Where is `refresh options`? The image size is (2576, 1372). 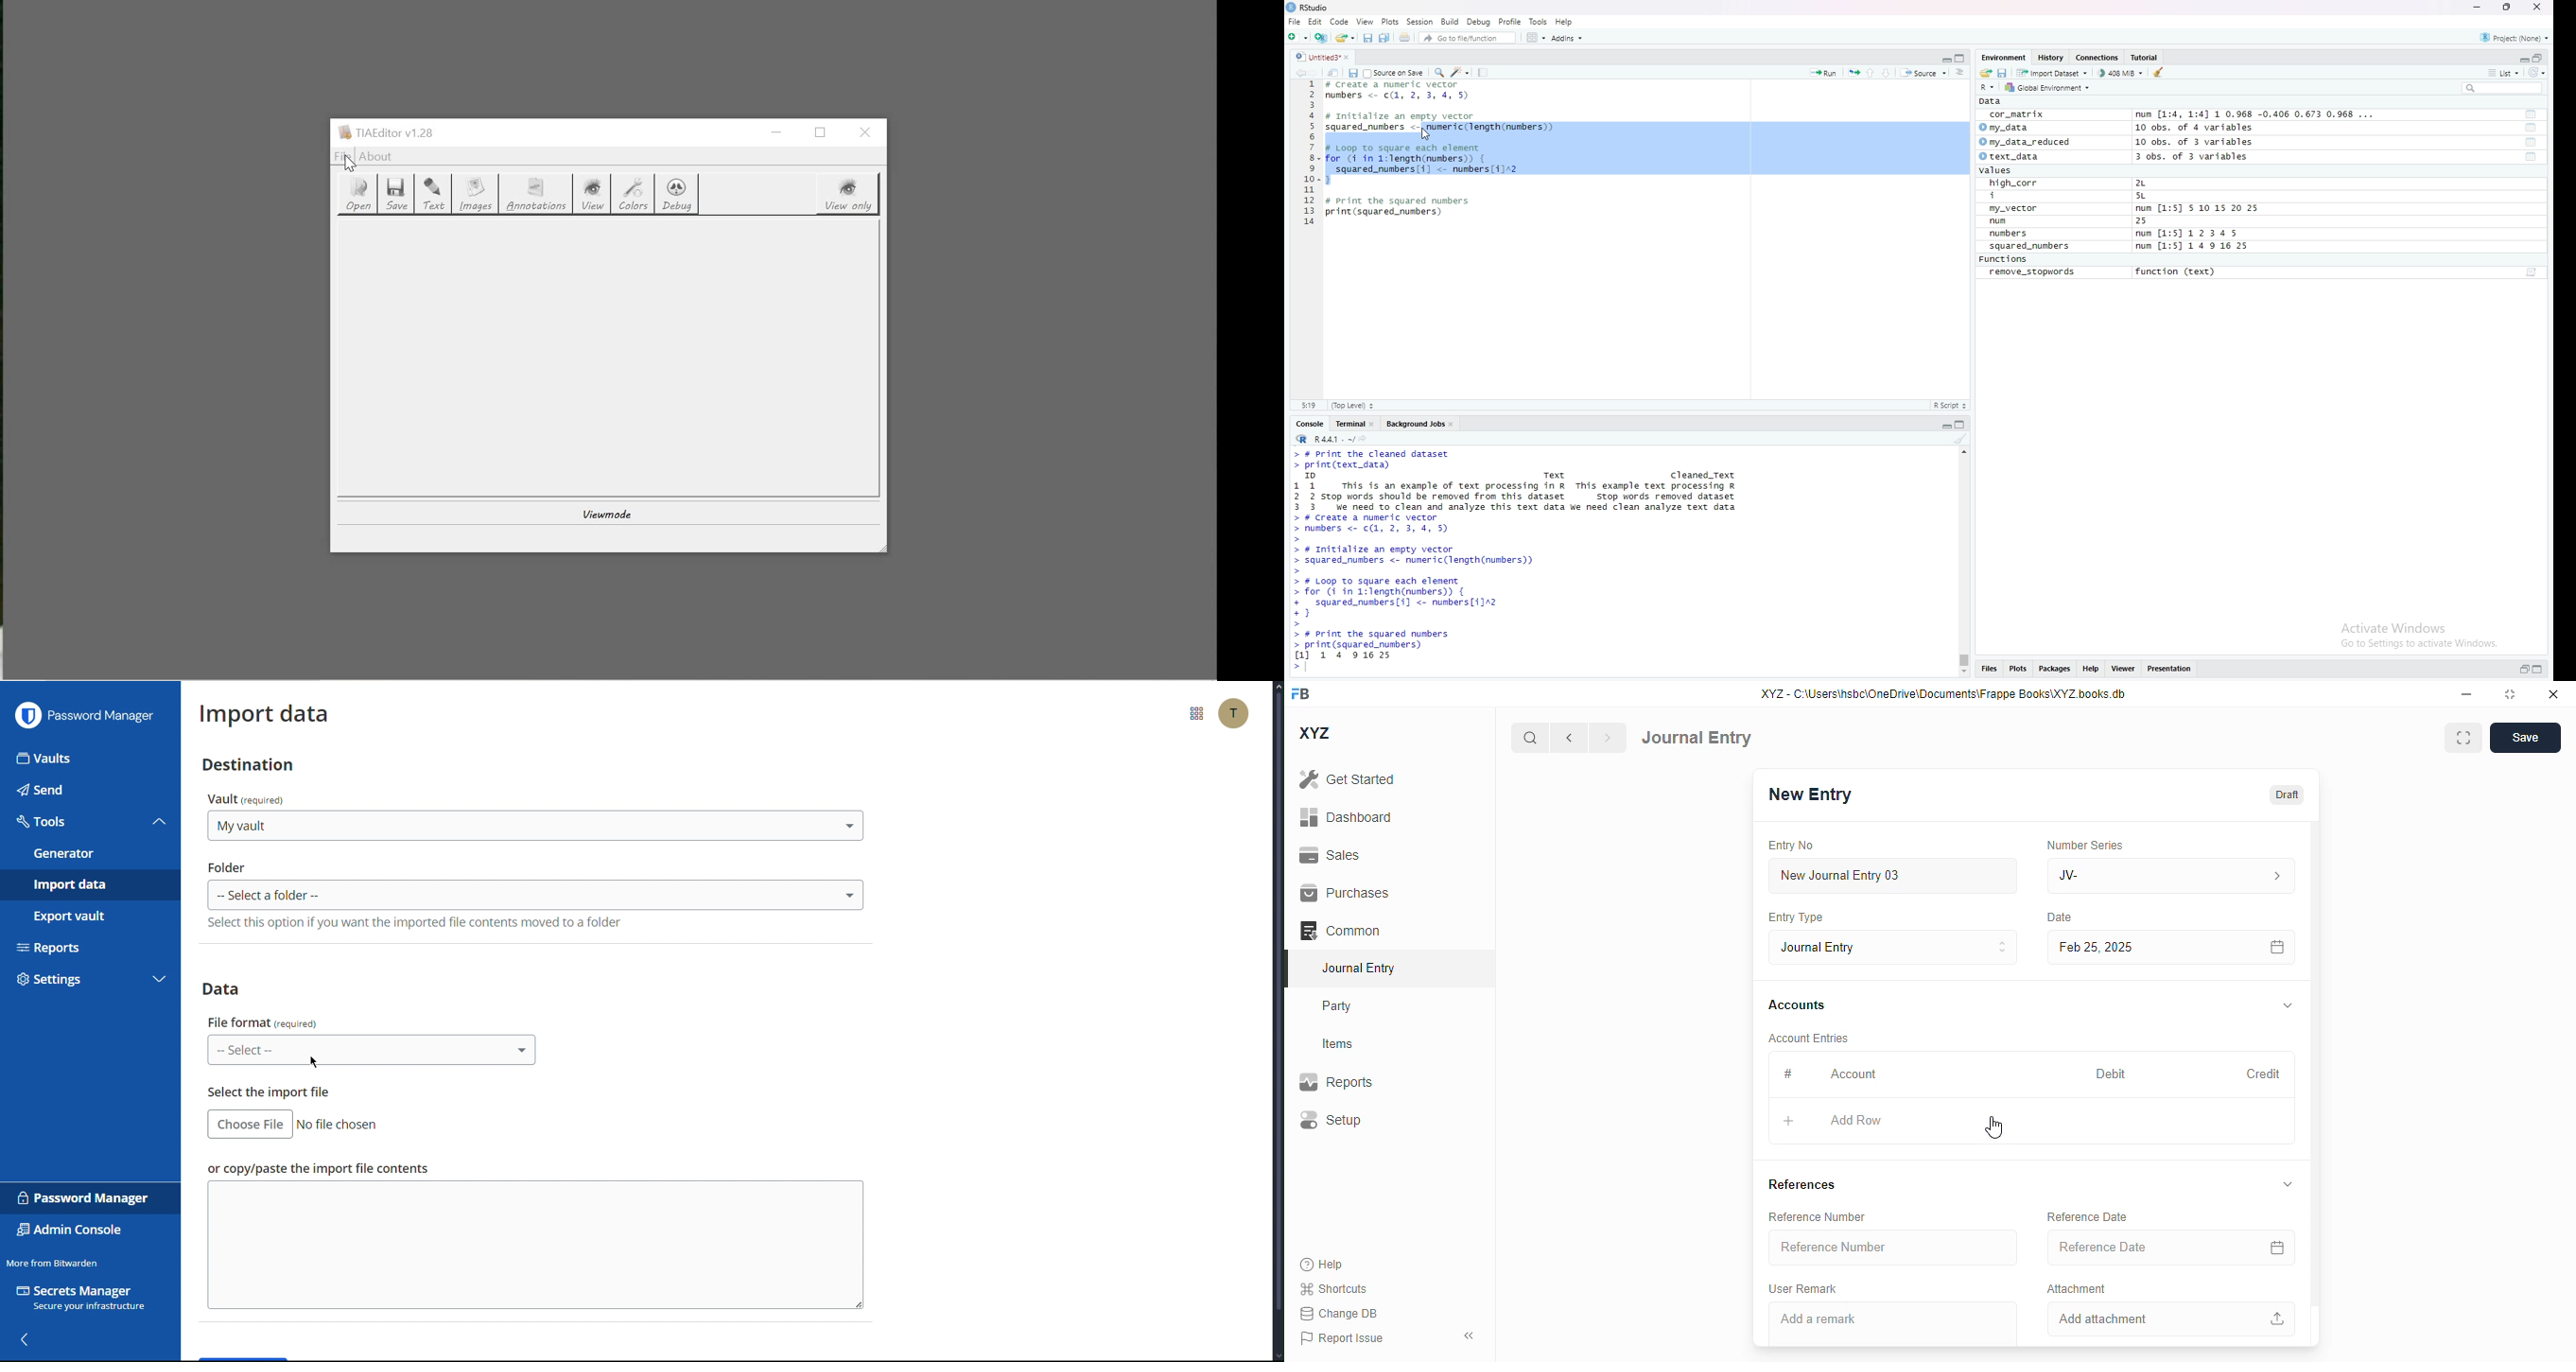
refresh options is located at coordinates (2537, 73).